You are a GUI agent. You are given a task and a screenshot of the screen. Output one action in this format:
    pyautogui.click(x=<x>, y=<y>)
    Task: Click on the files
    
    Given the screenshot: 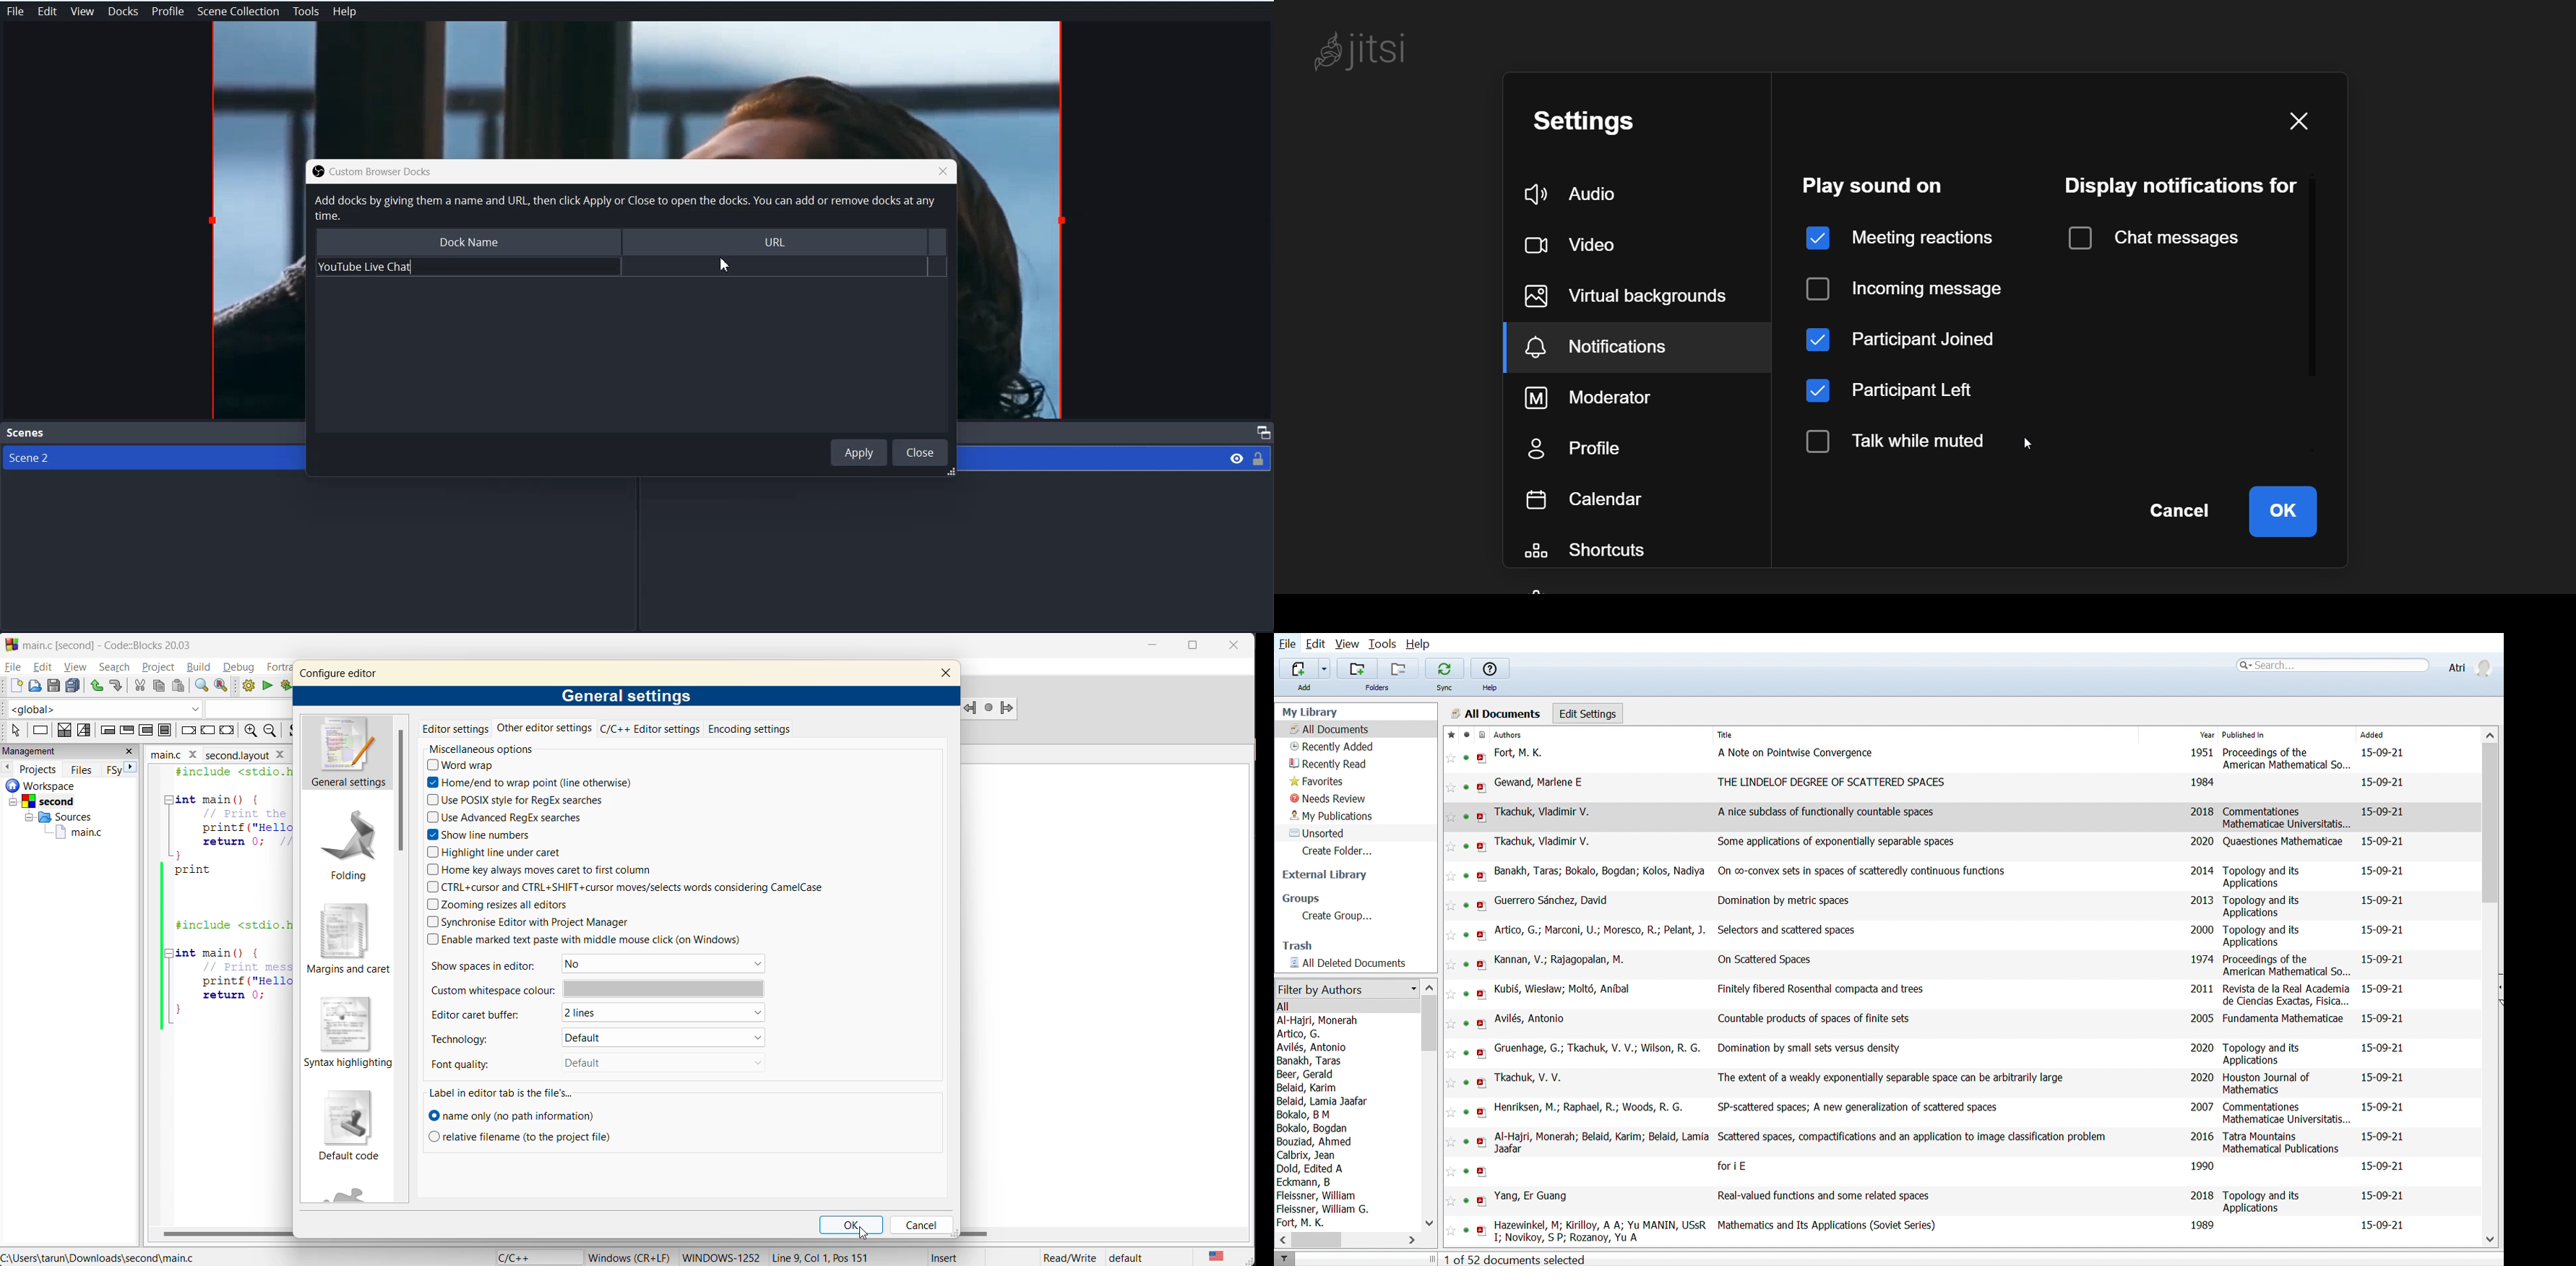 What is the action you would take?
    pyautogui.click(x=84, y=769)
    